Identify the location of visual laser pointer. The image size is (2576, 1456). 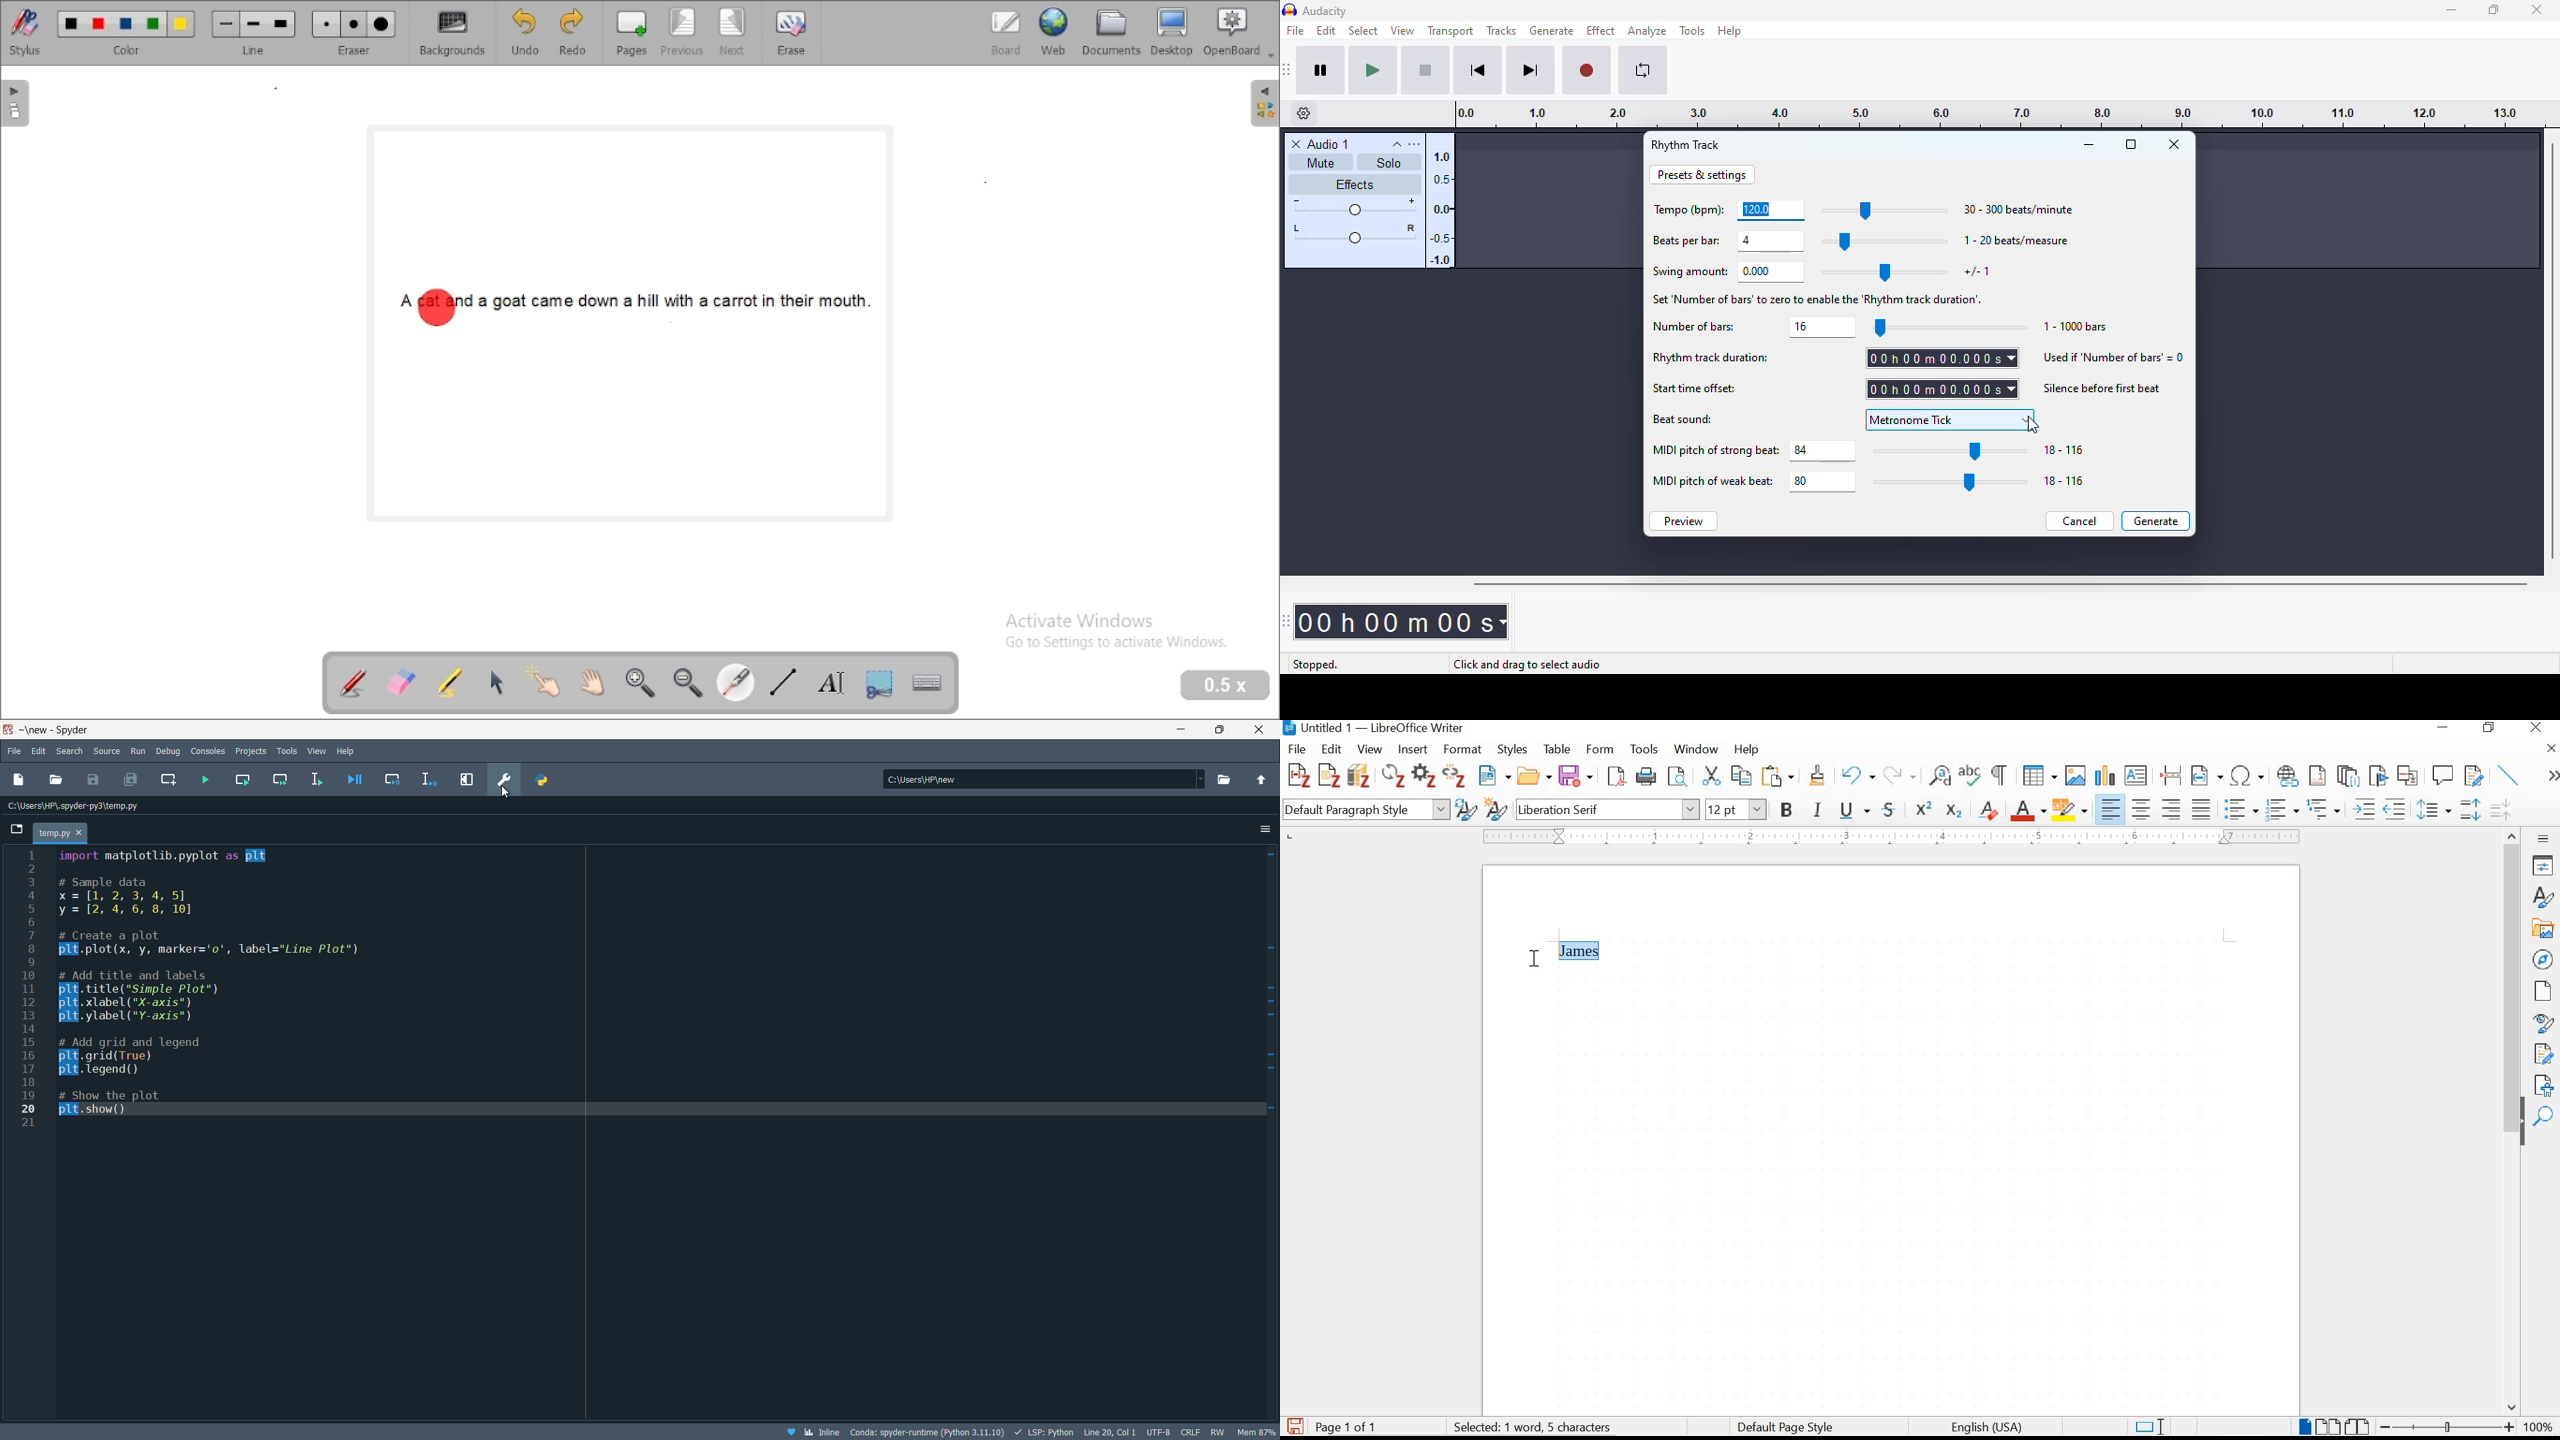
(735, 681).